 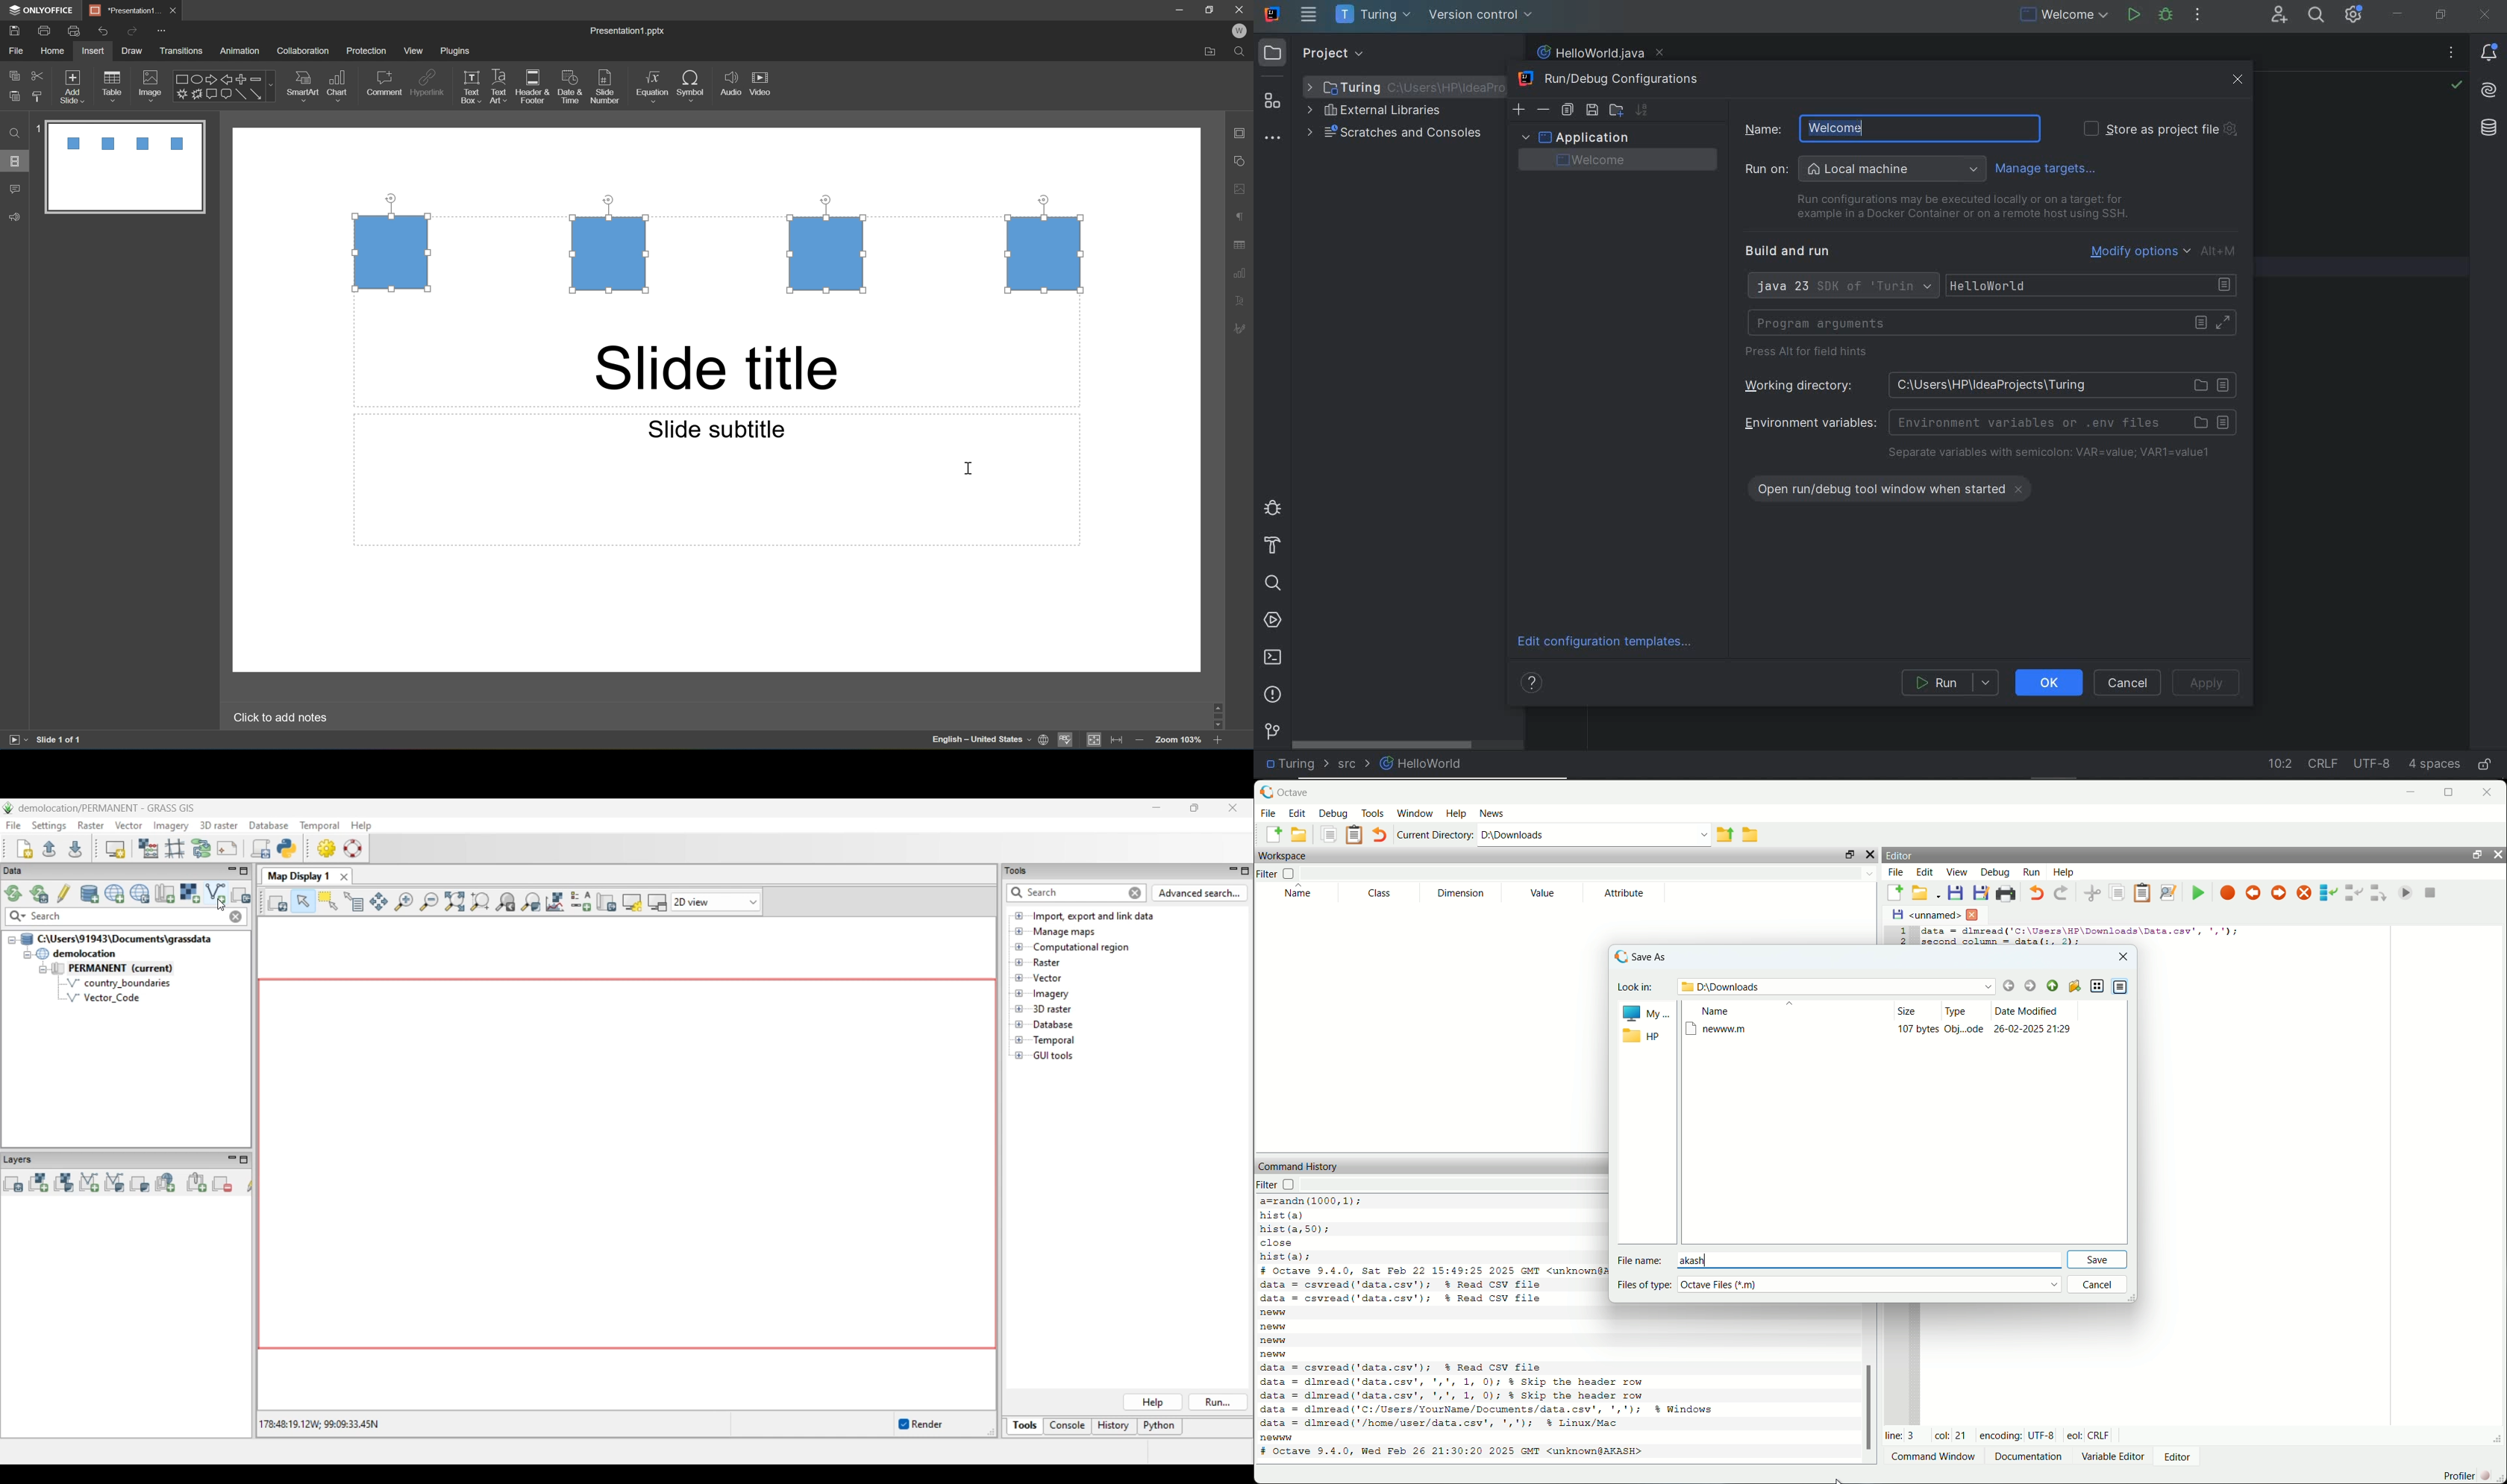 I want to click on main menu, so click(x=1309, y=14).